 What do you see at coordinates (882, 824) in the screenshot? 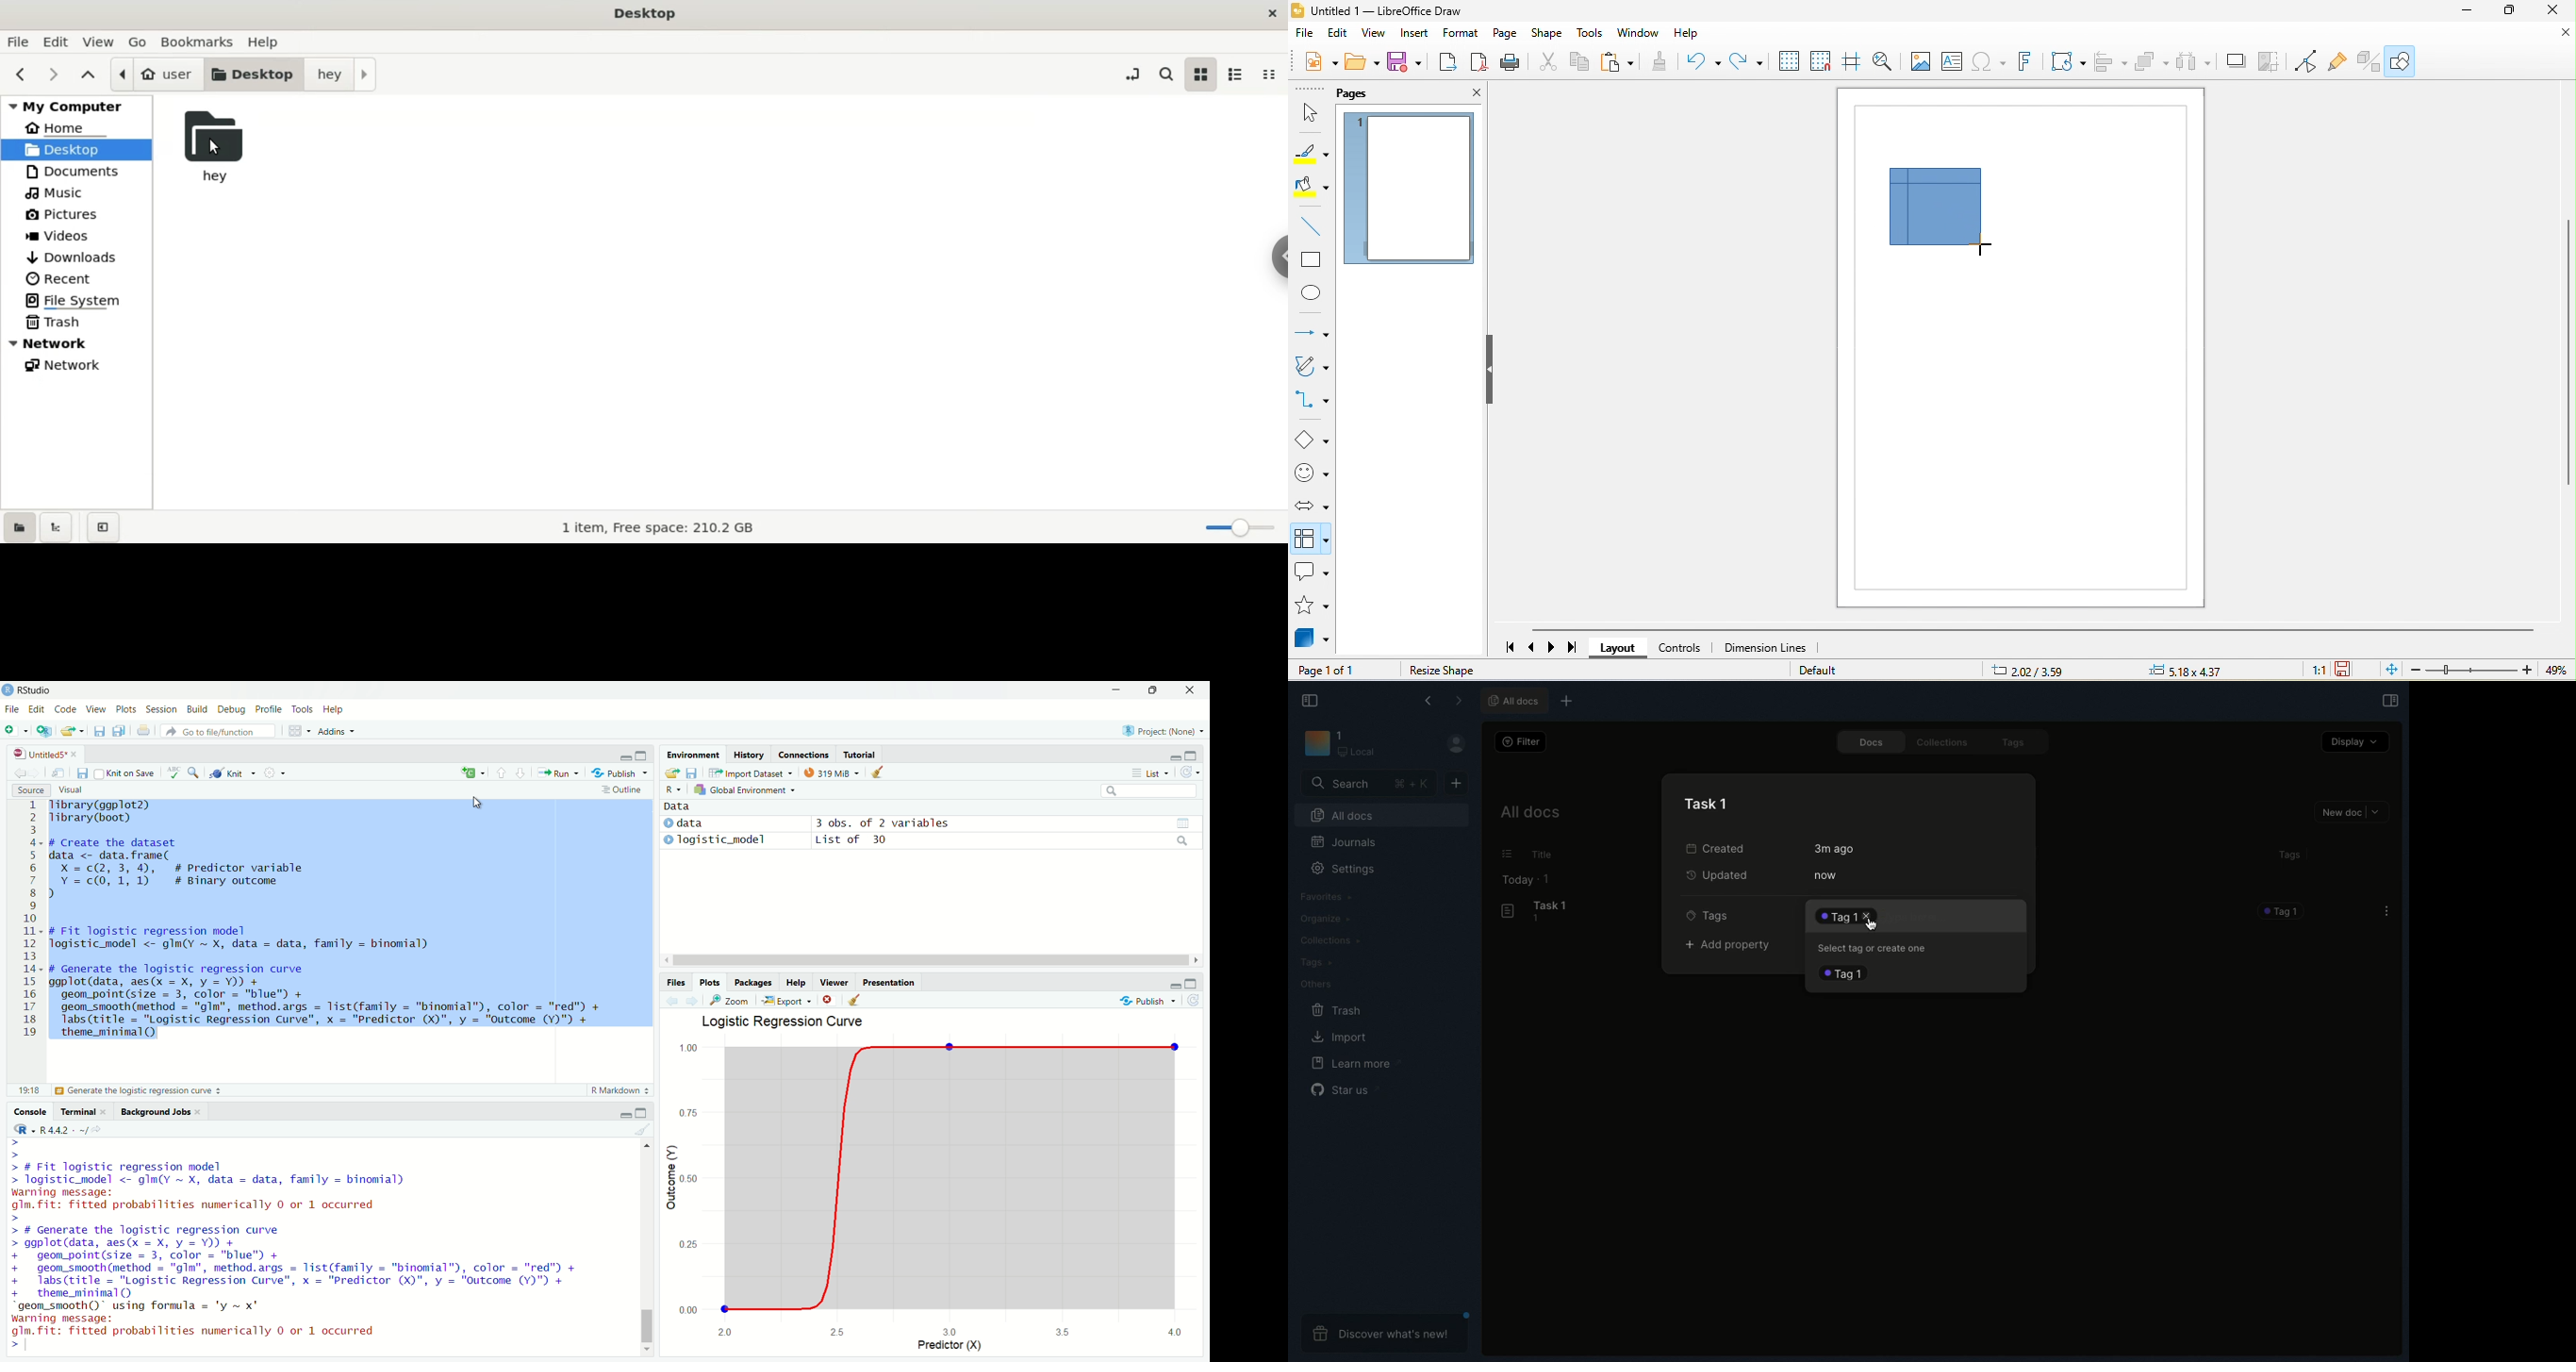
I see `3 obs. of 3 variables` at bounding box center [882, 824].